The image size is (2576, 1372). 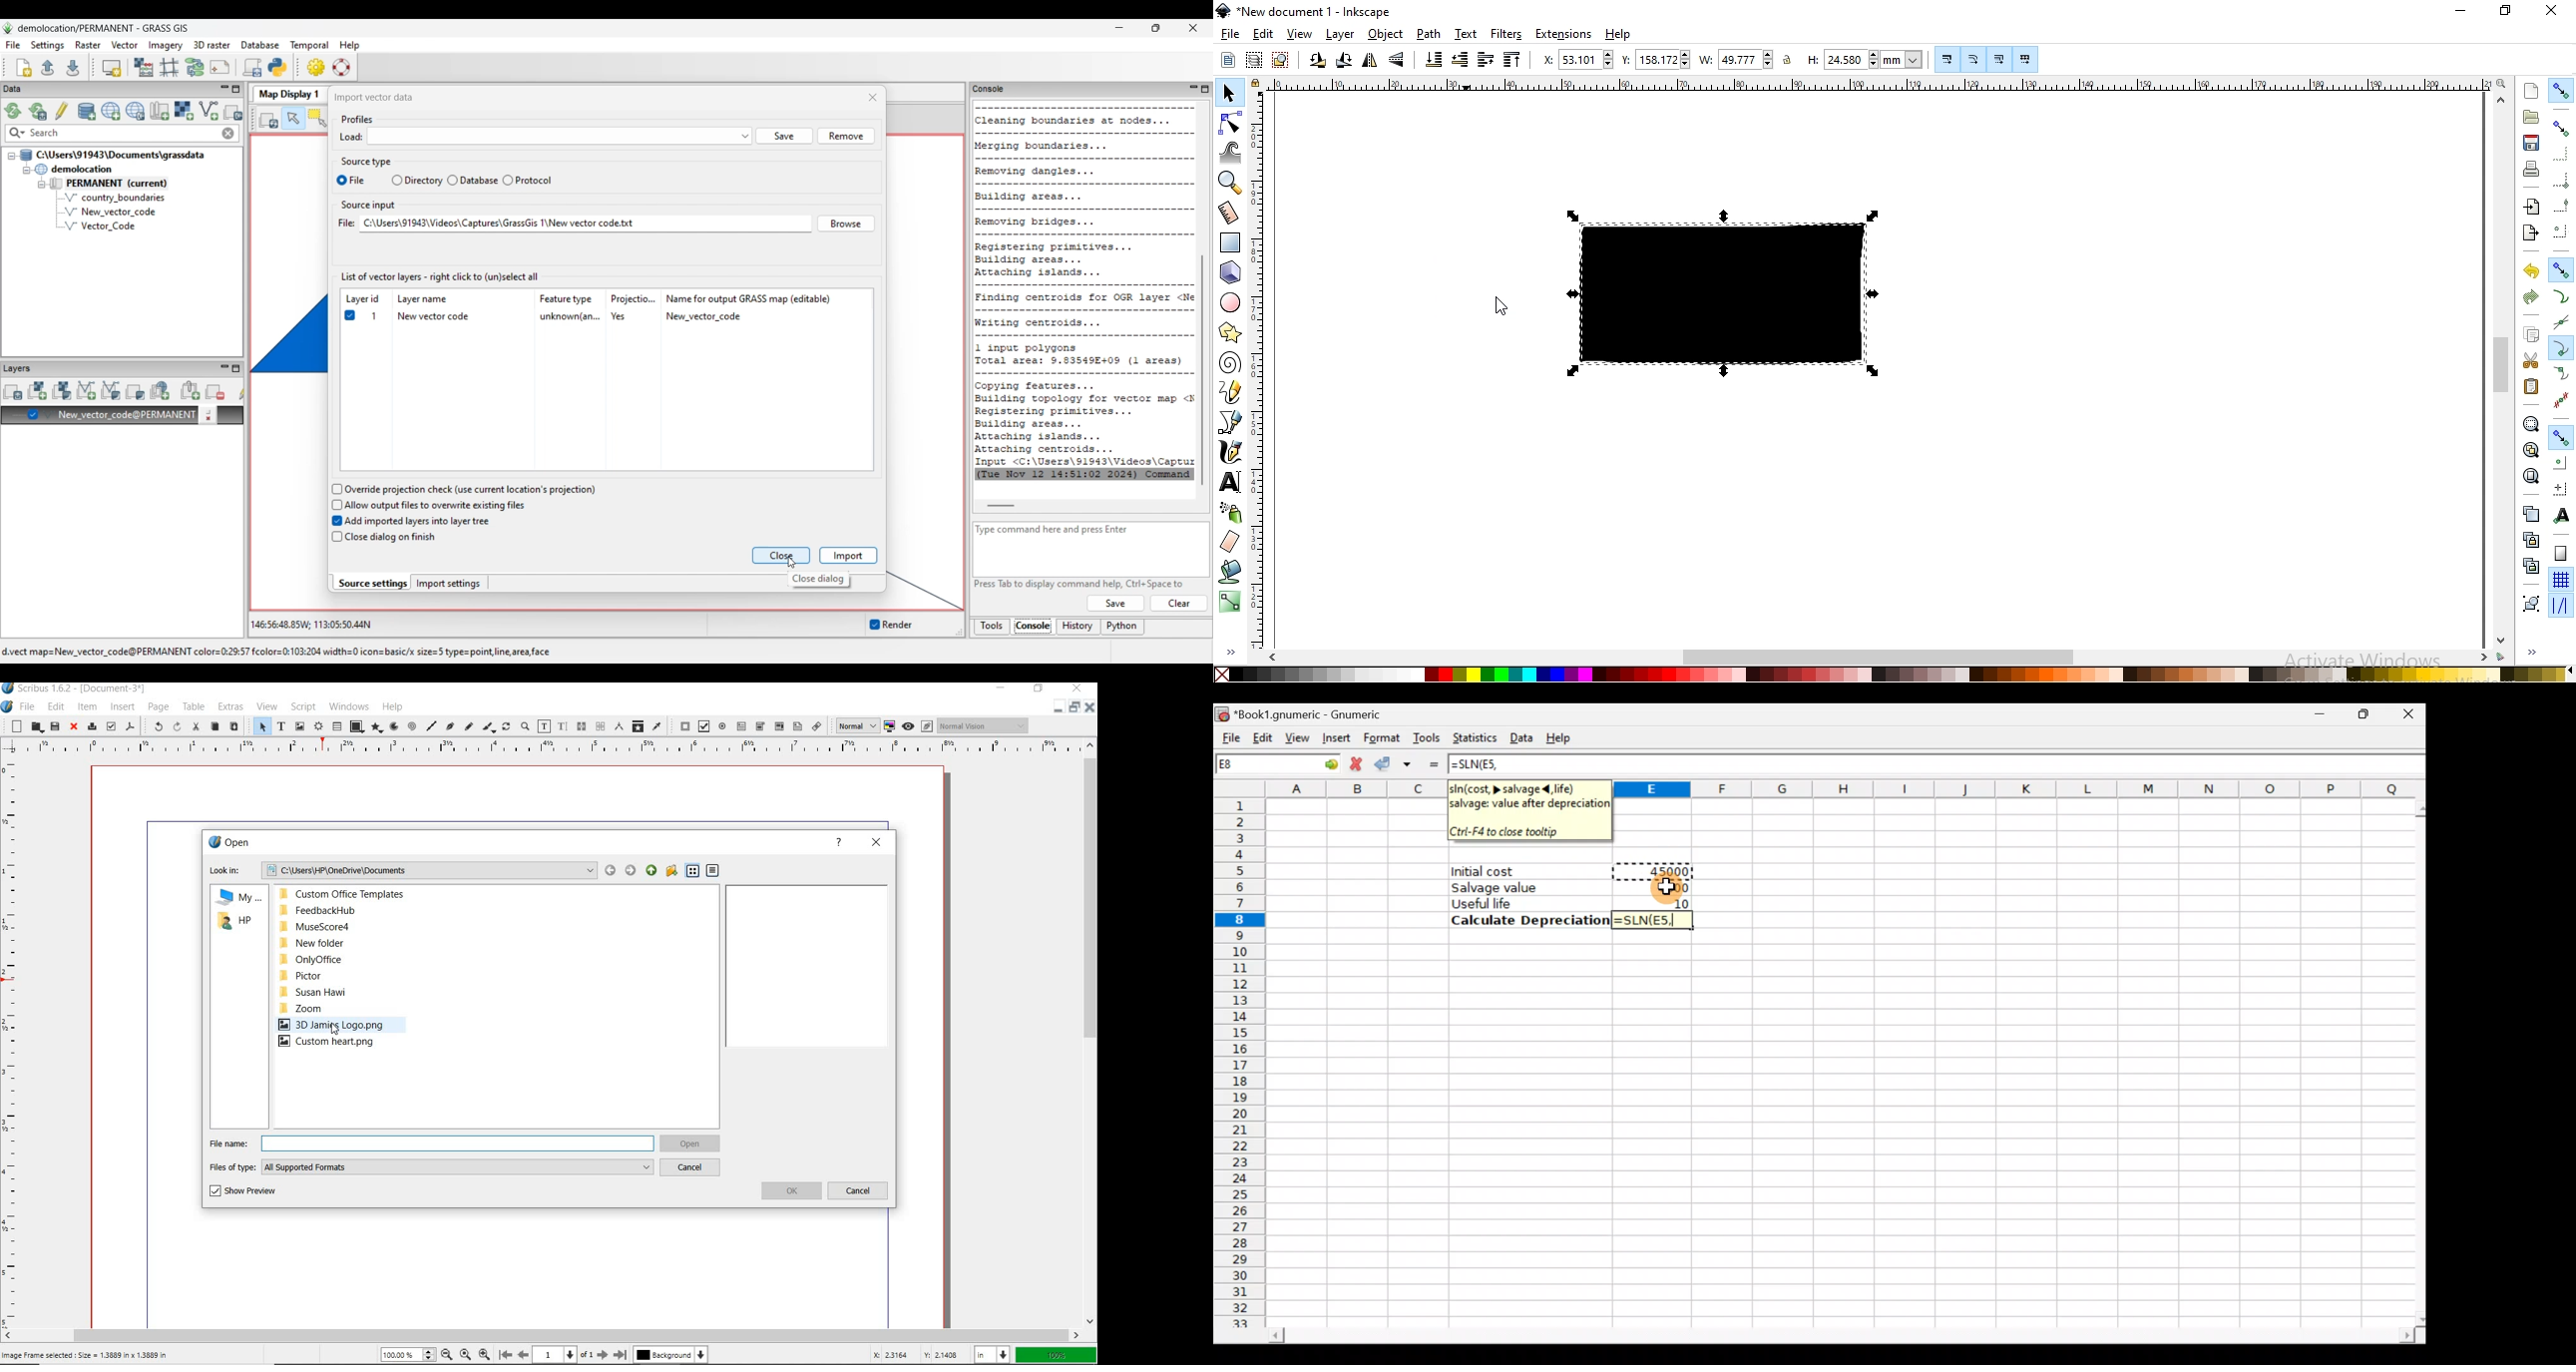 I want to click on first, so click(x=505, y=1355).